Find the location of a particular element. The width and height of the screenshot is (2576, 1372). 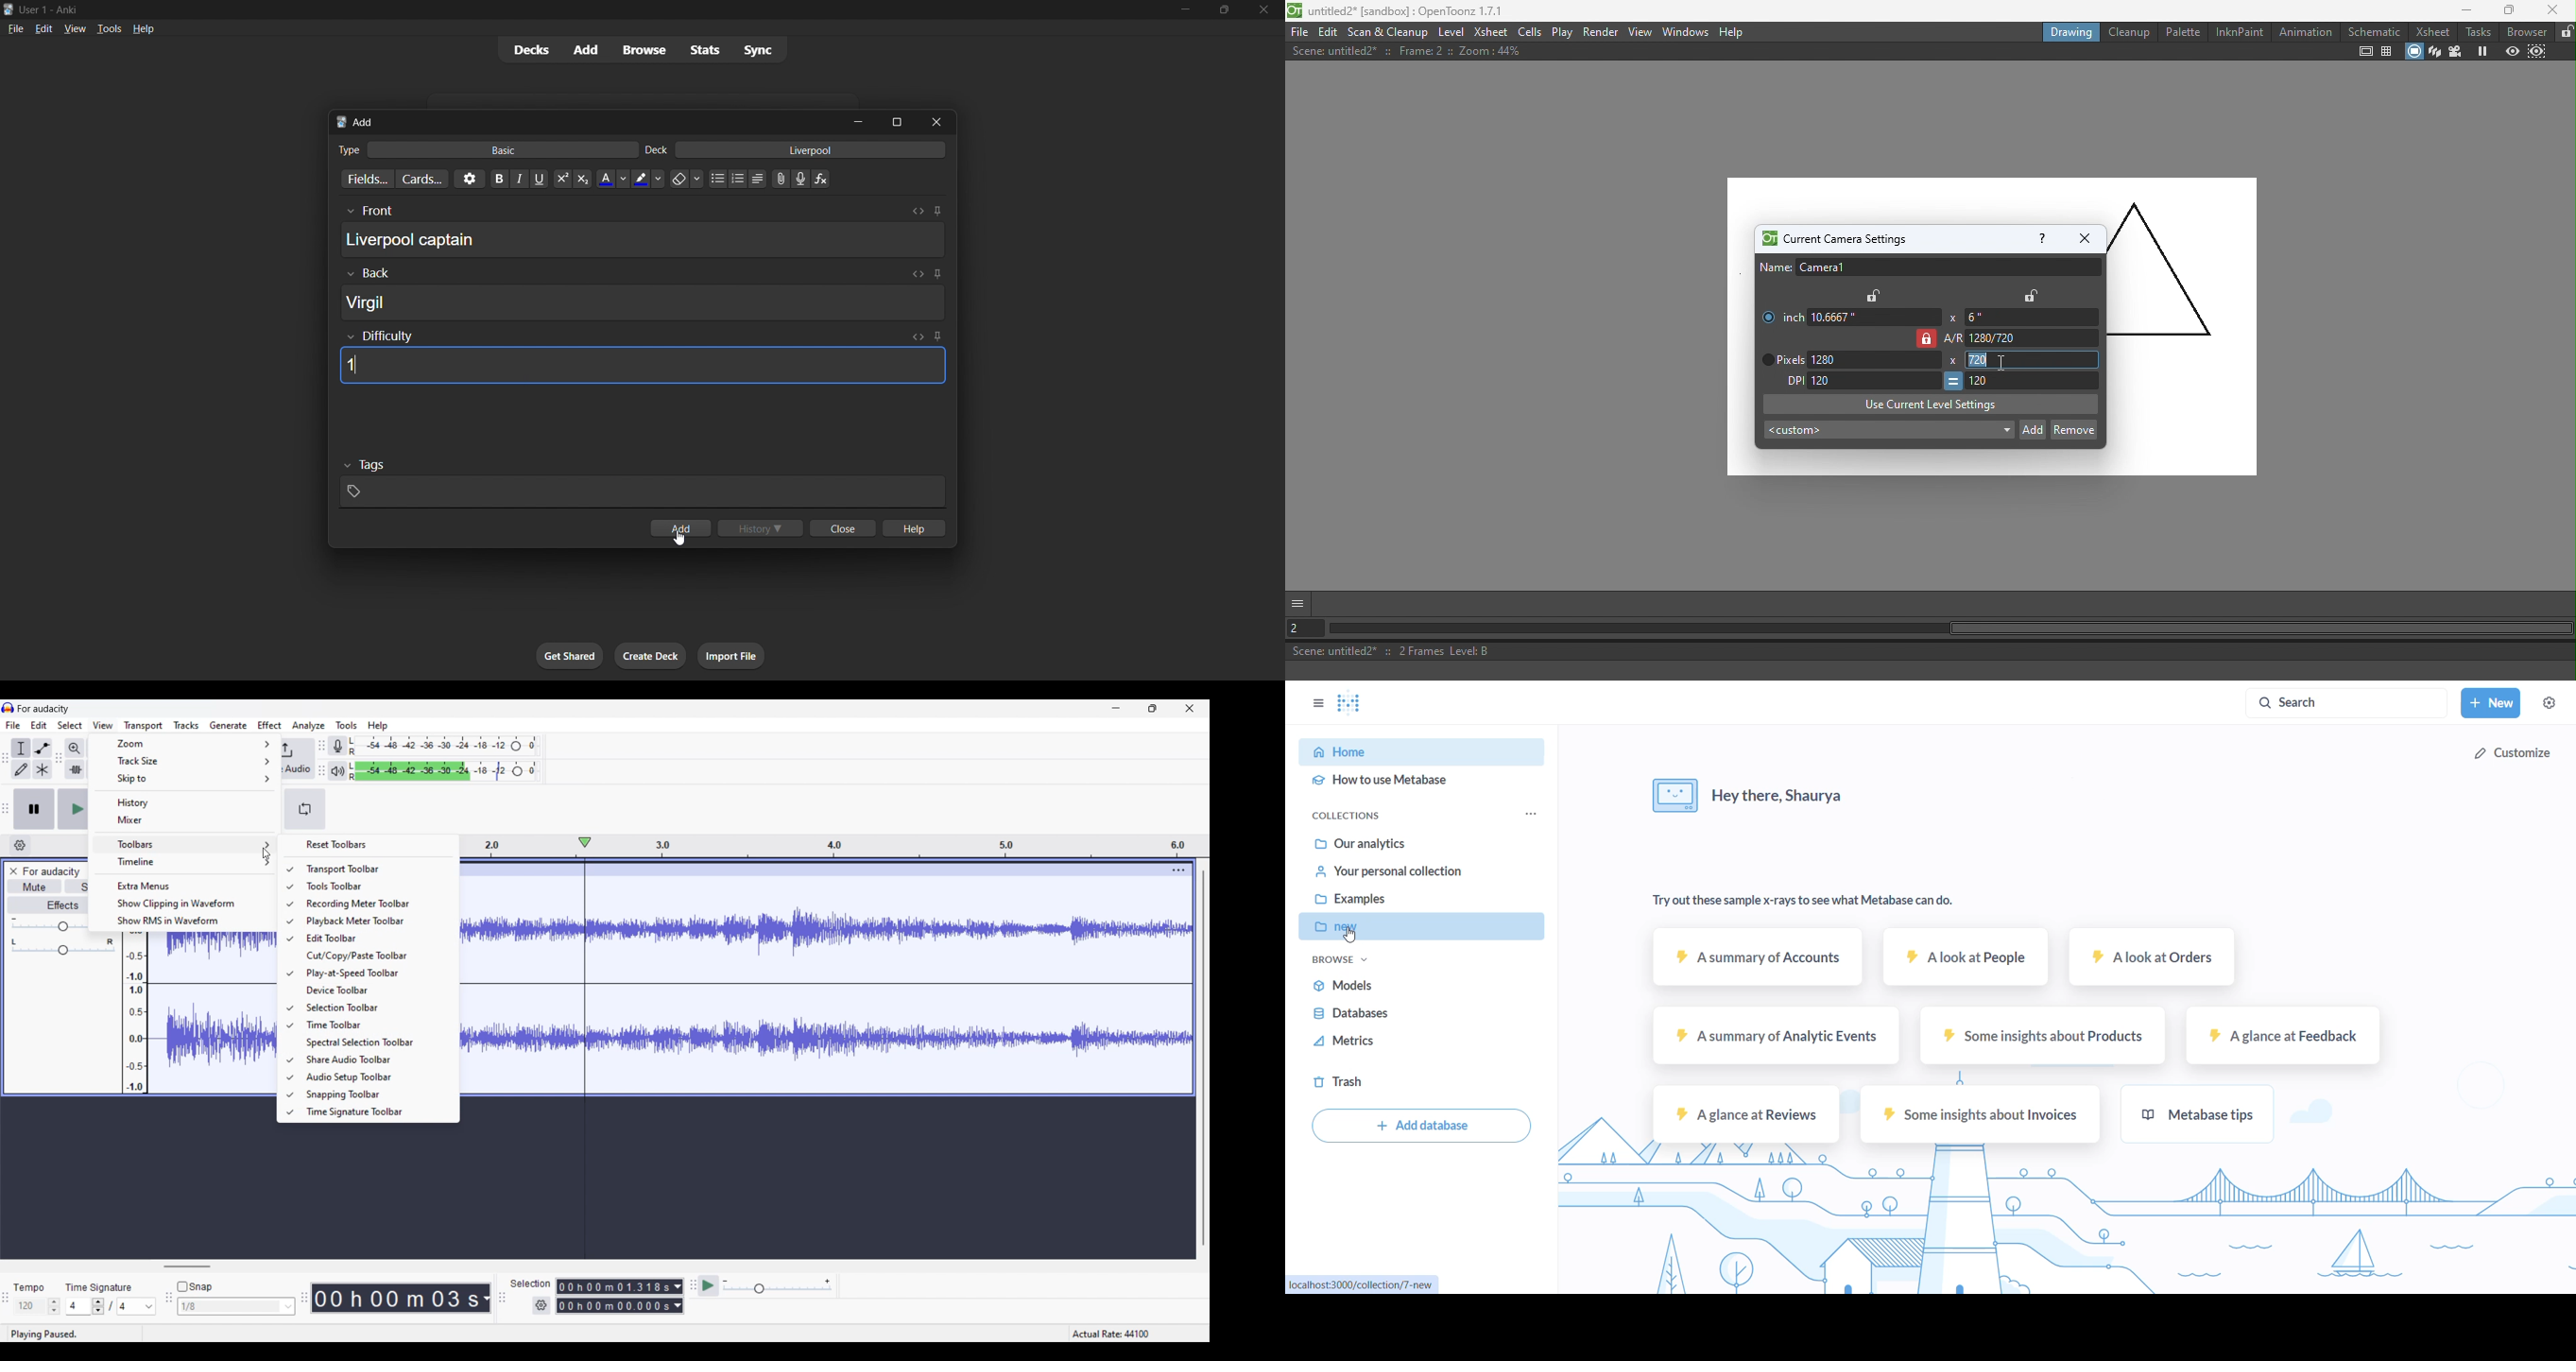

some insights about invoices is located at coordinates (1978, 1118).